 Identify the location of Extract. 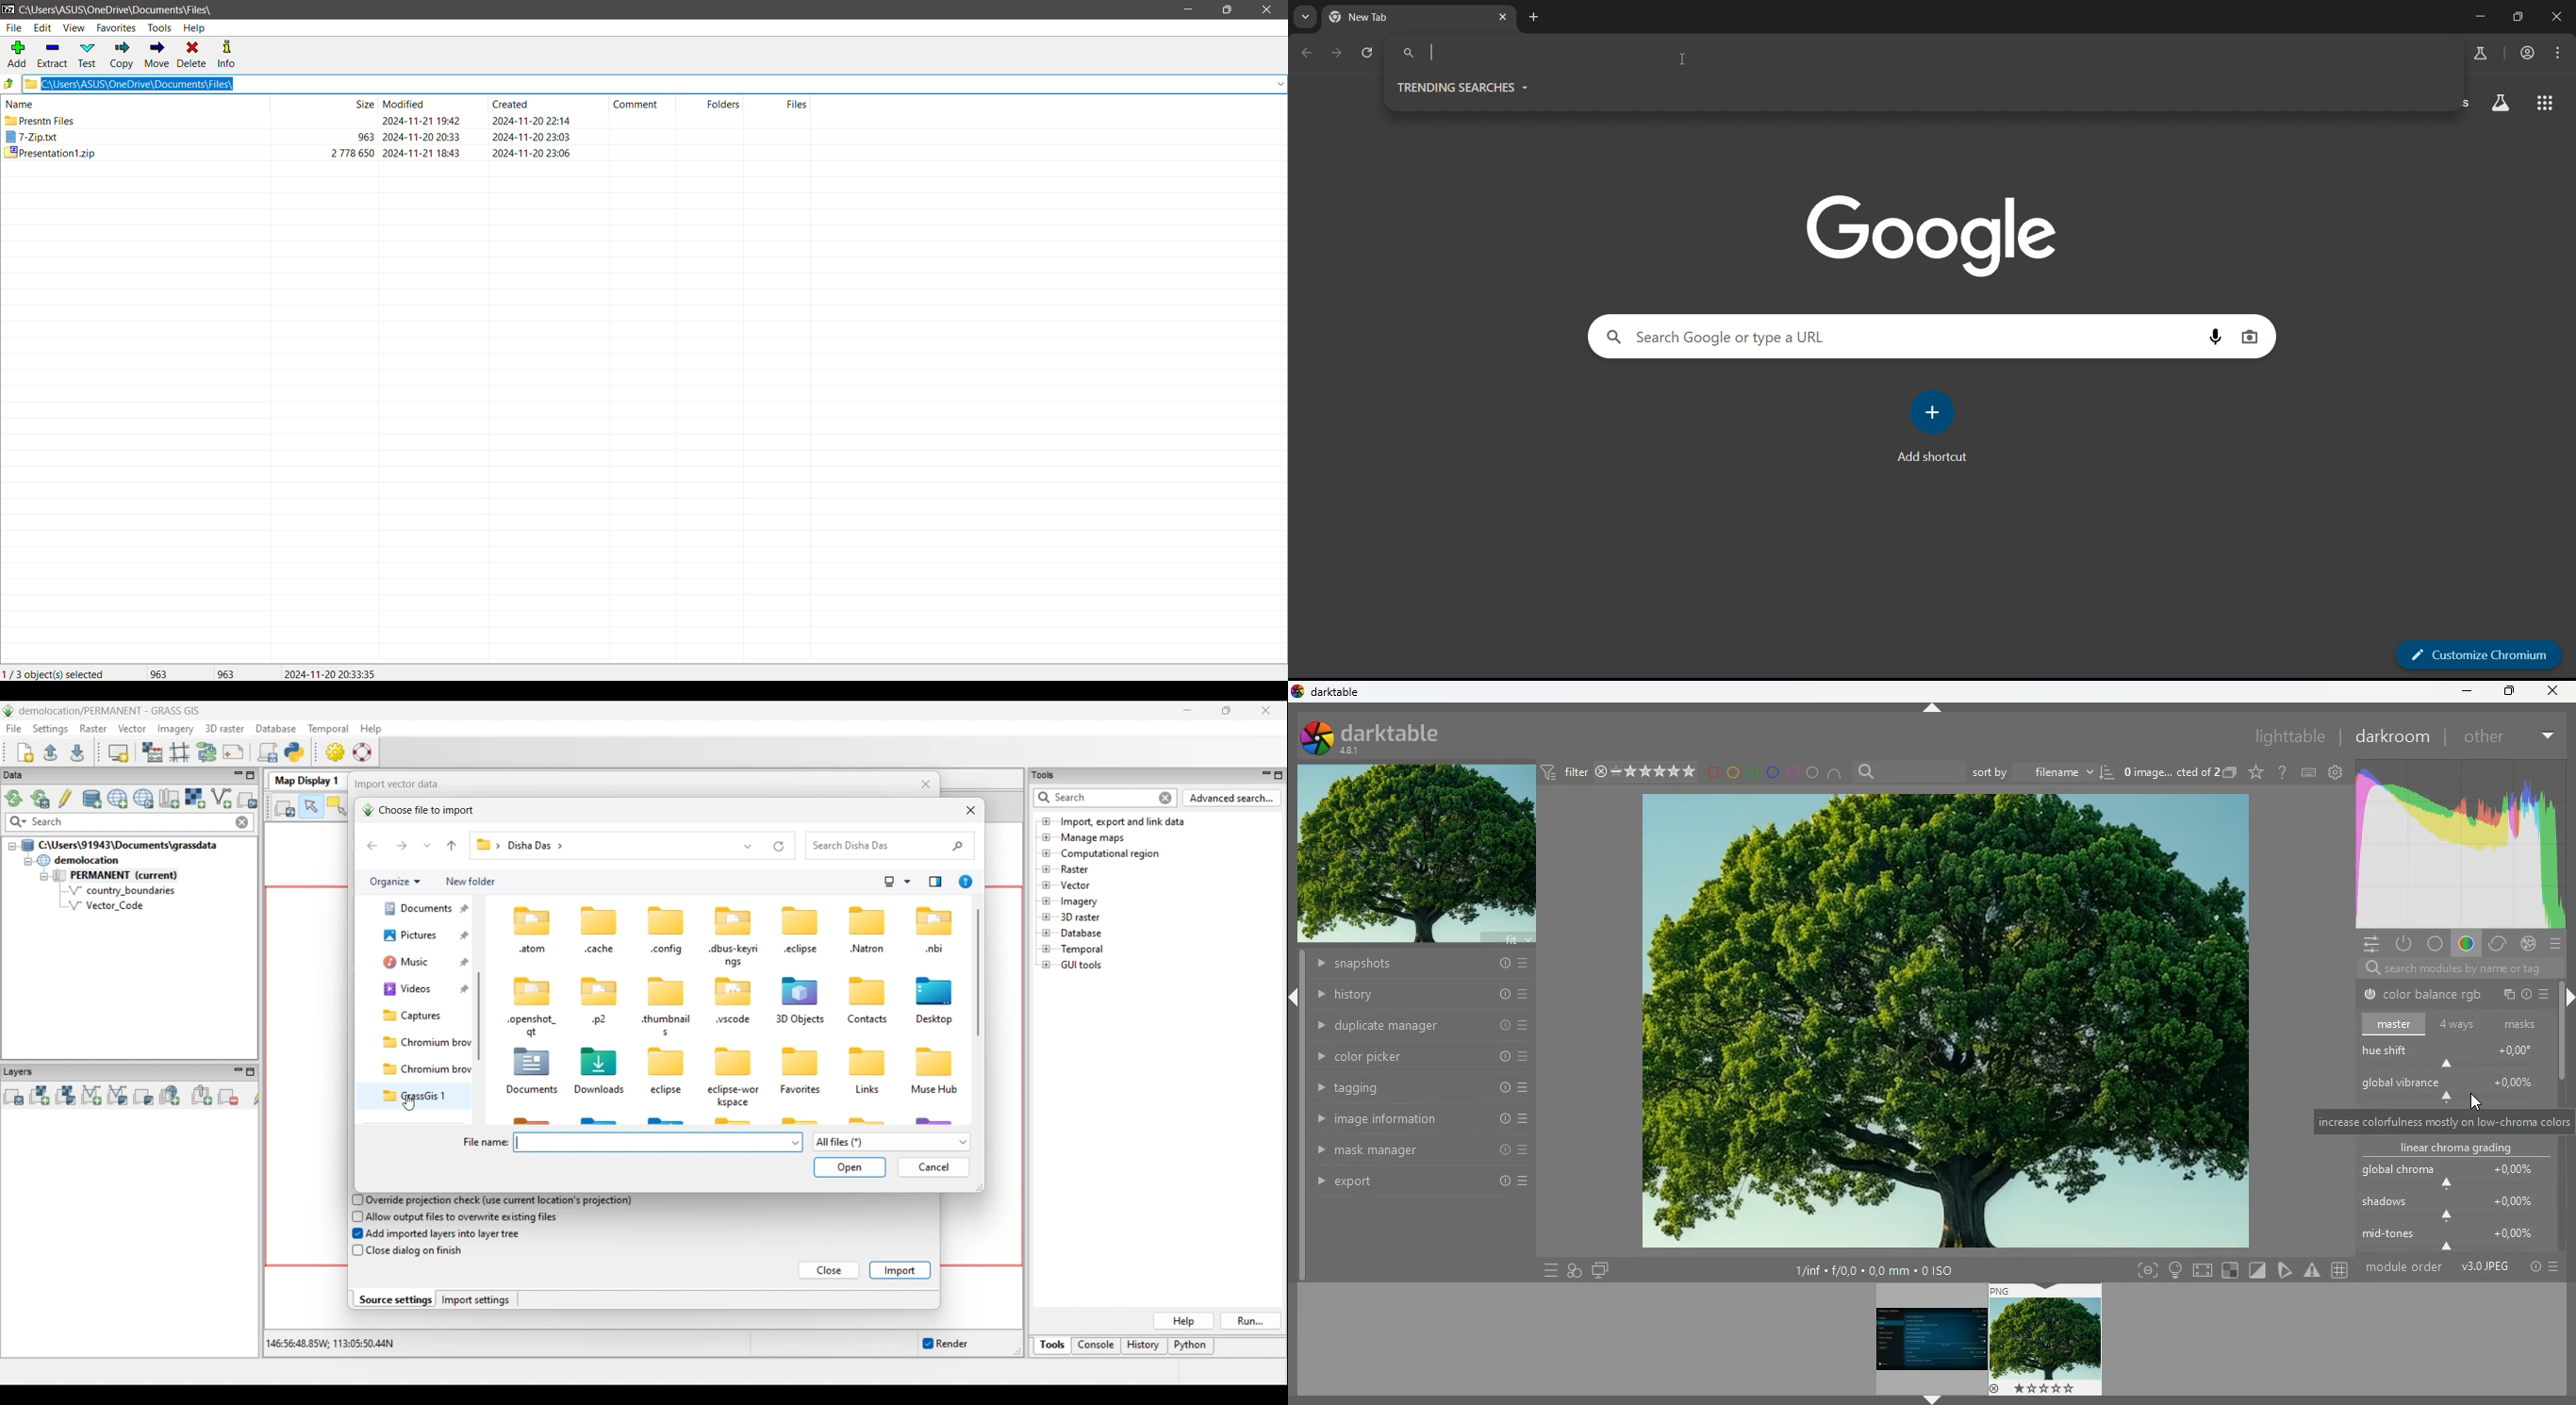
(52, 56).